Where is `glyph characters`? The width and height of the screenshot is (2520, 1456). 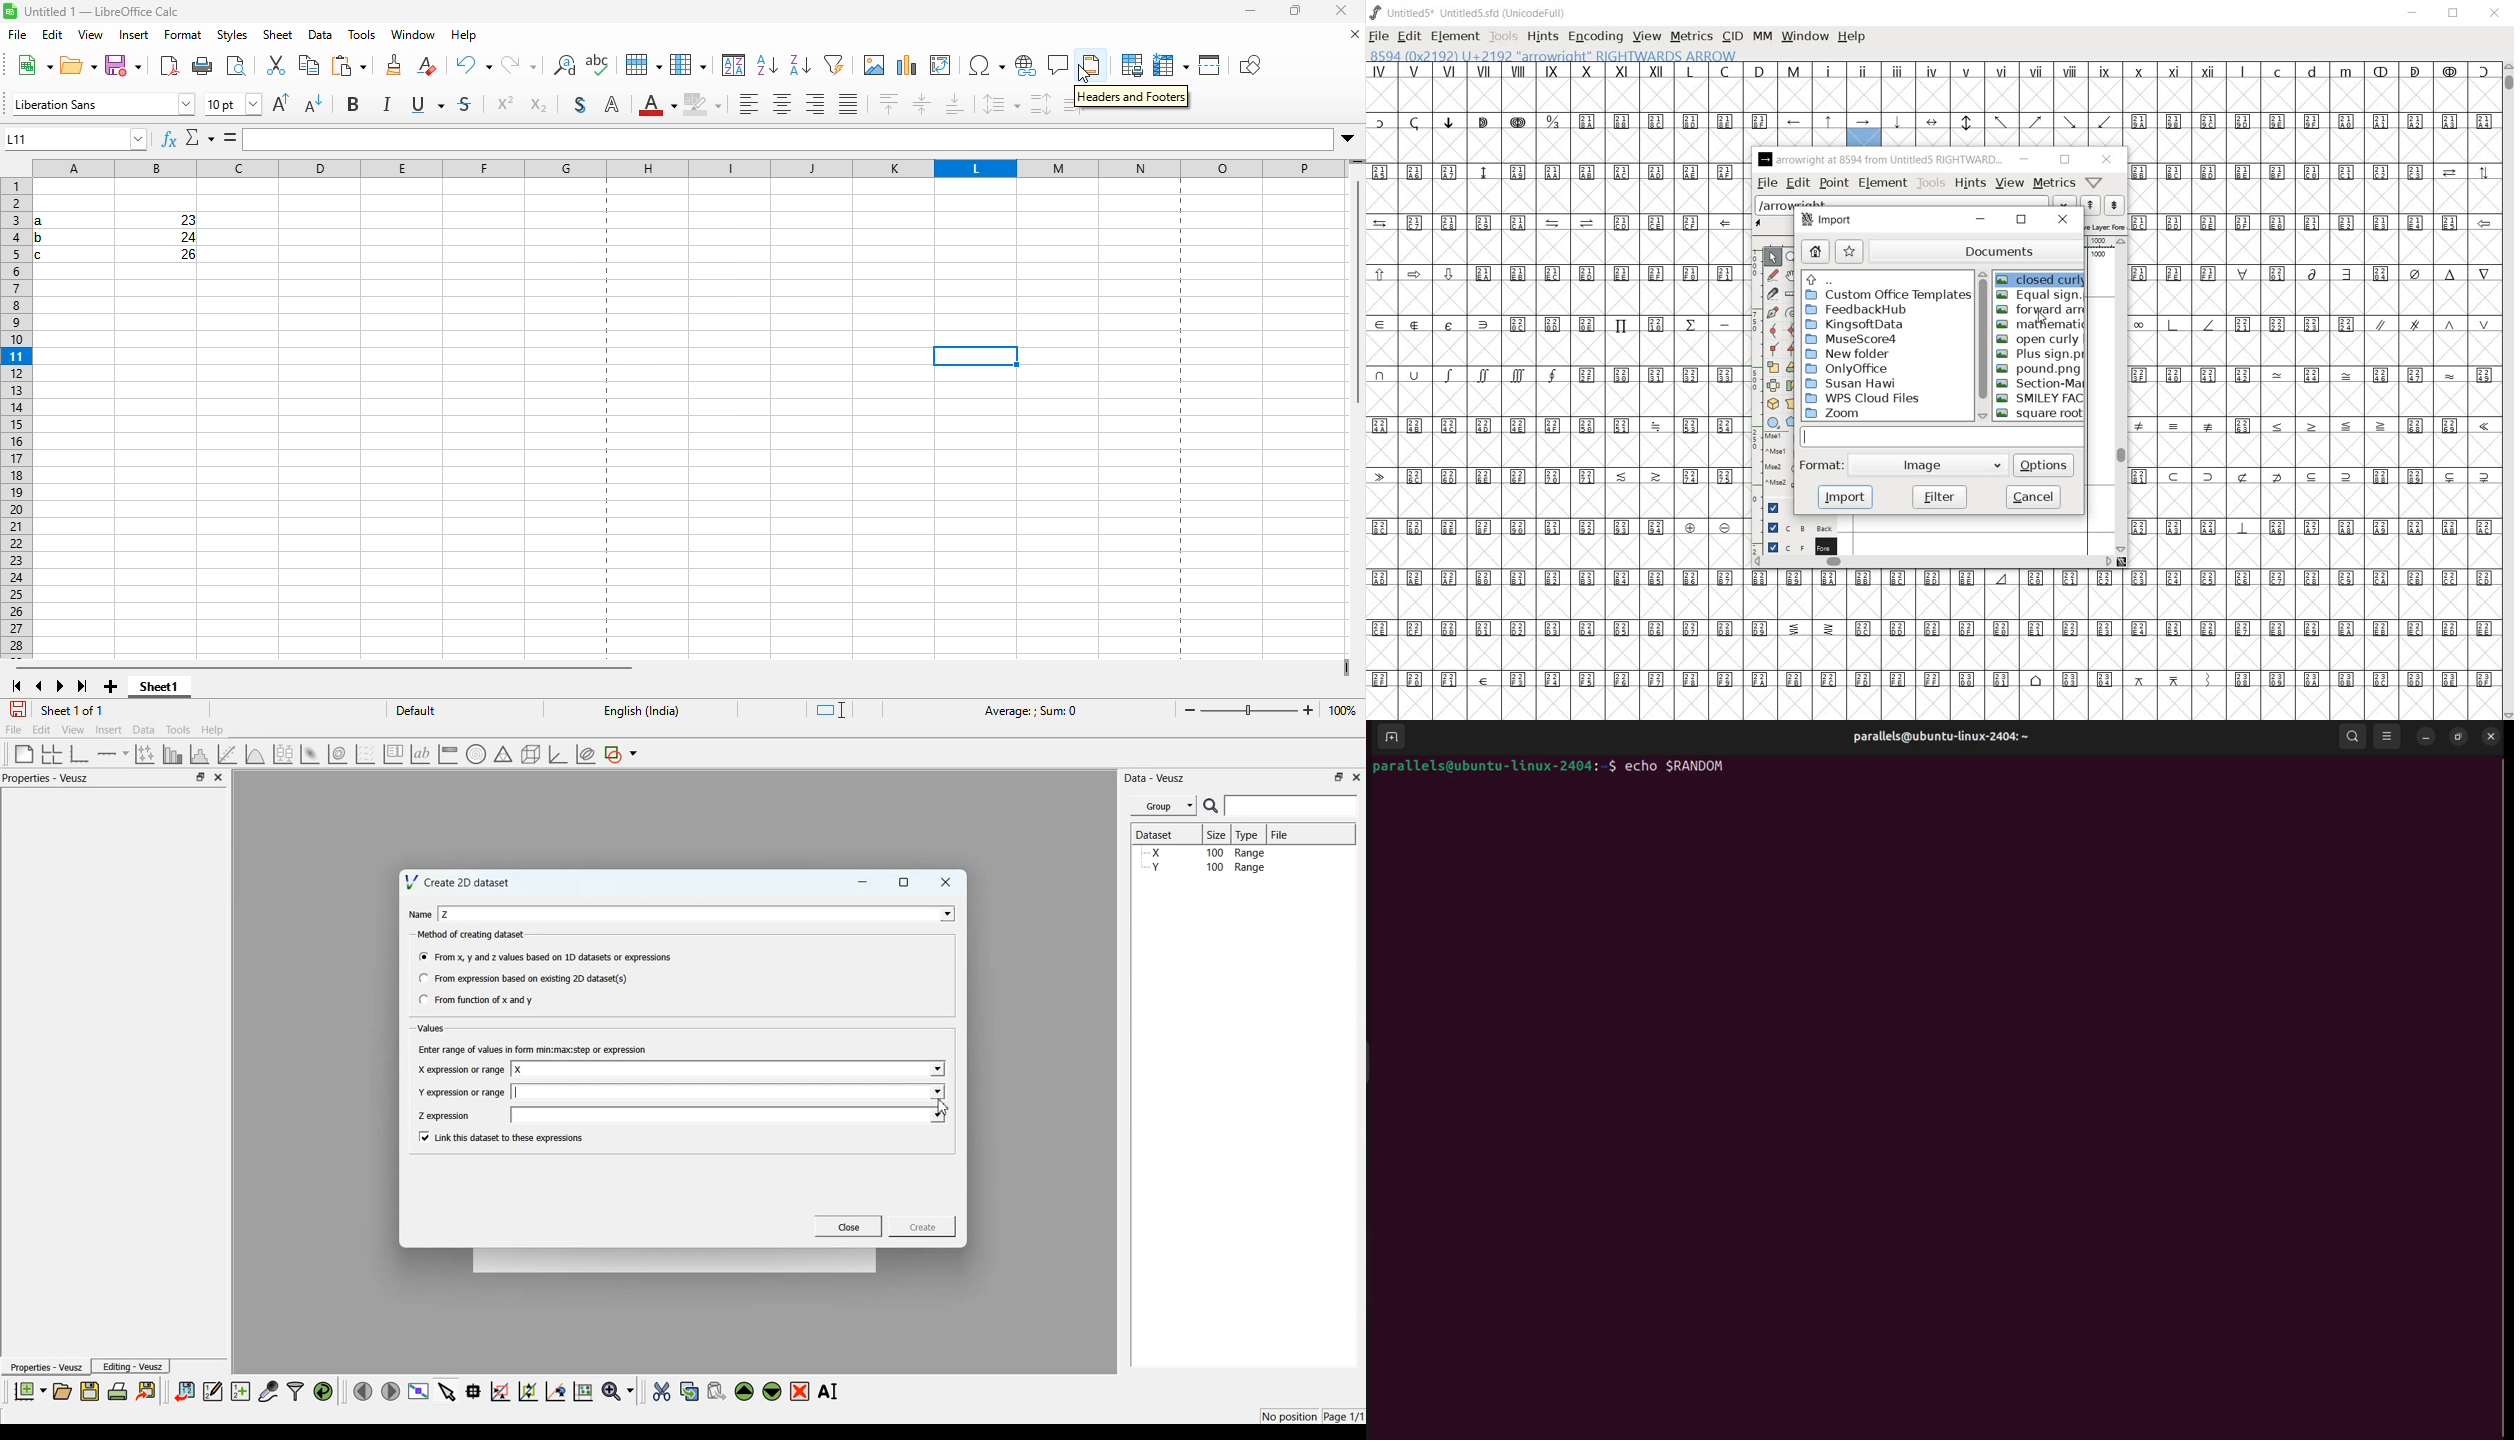 glyph characters is located at coordinates (1936, 592).